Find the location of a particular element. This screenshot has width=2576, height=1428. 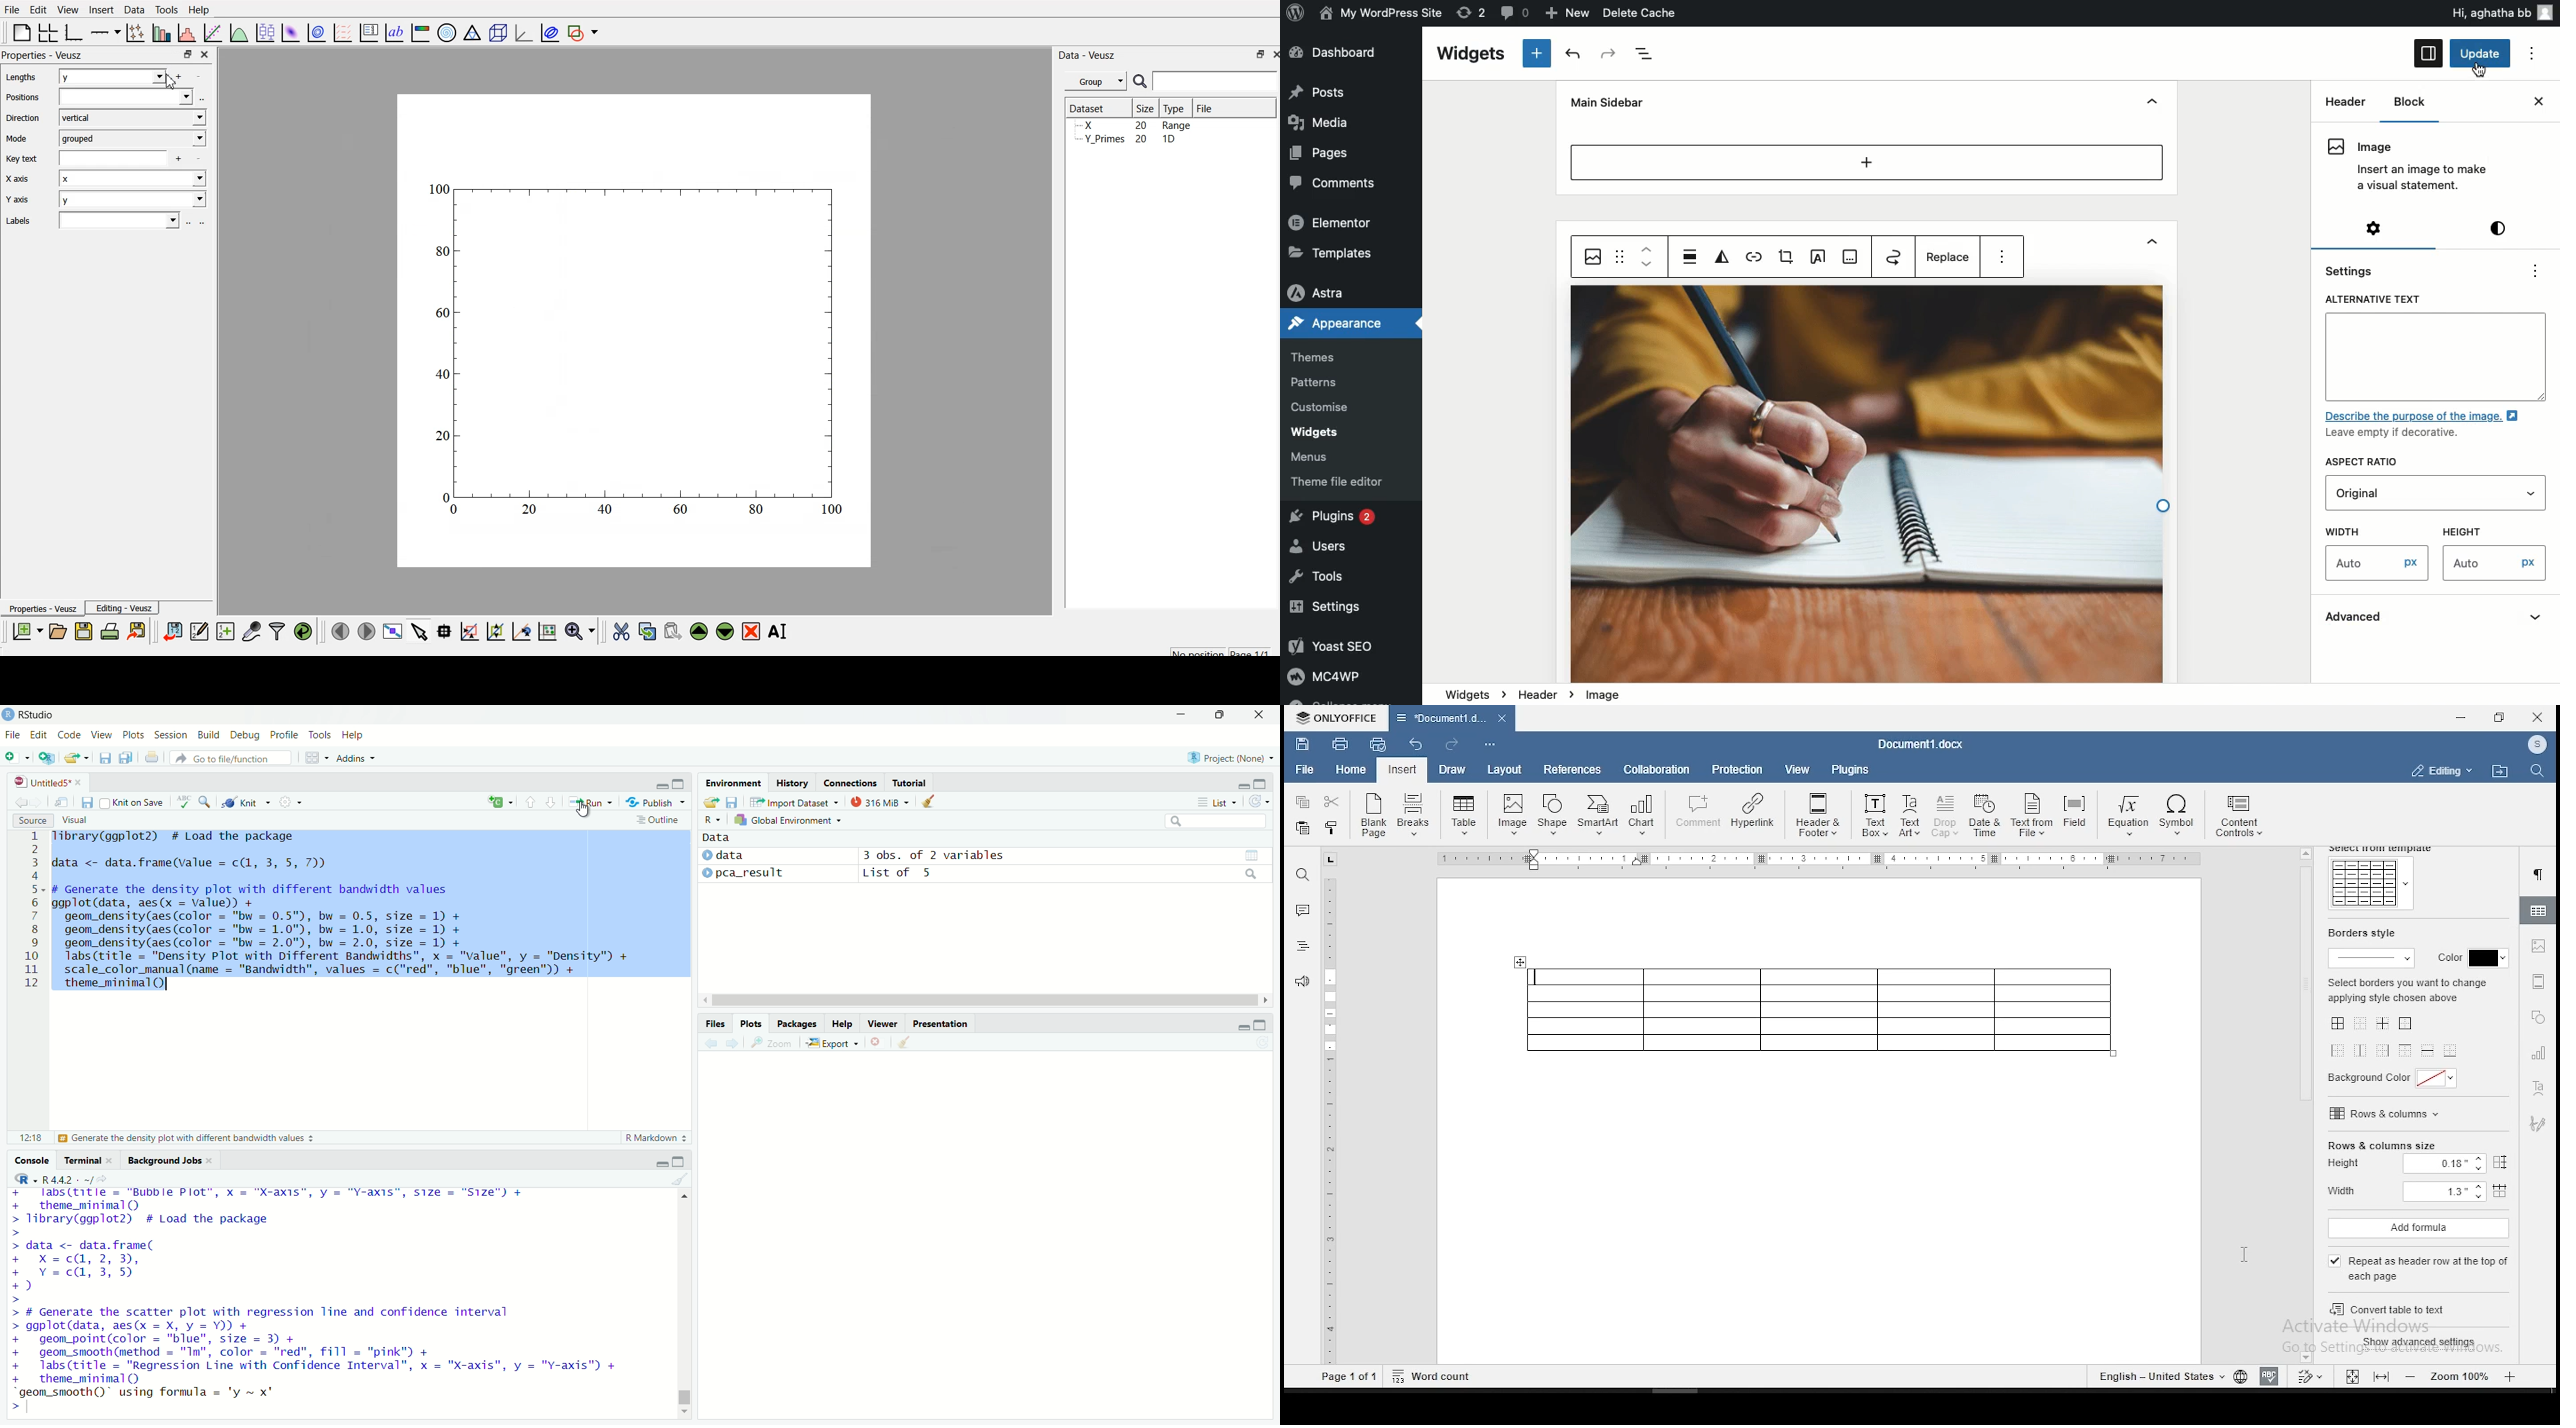

Edit is located at coordinates (36, 9).